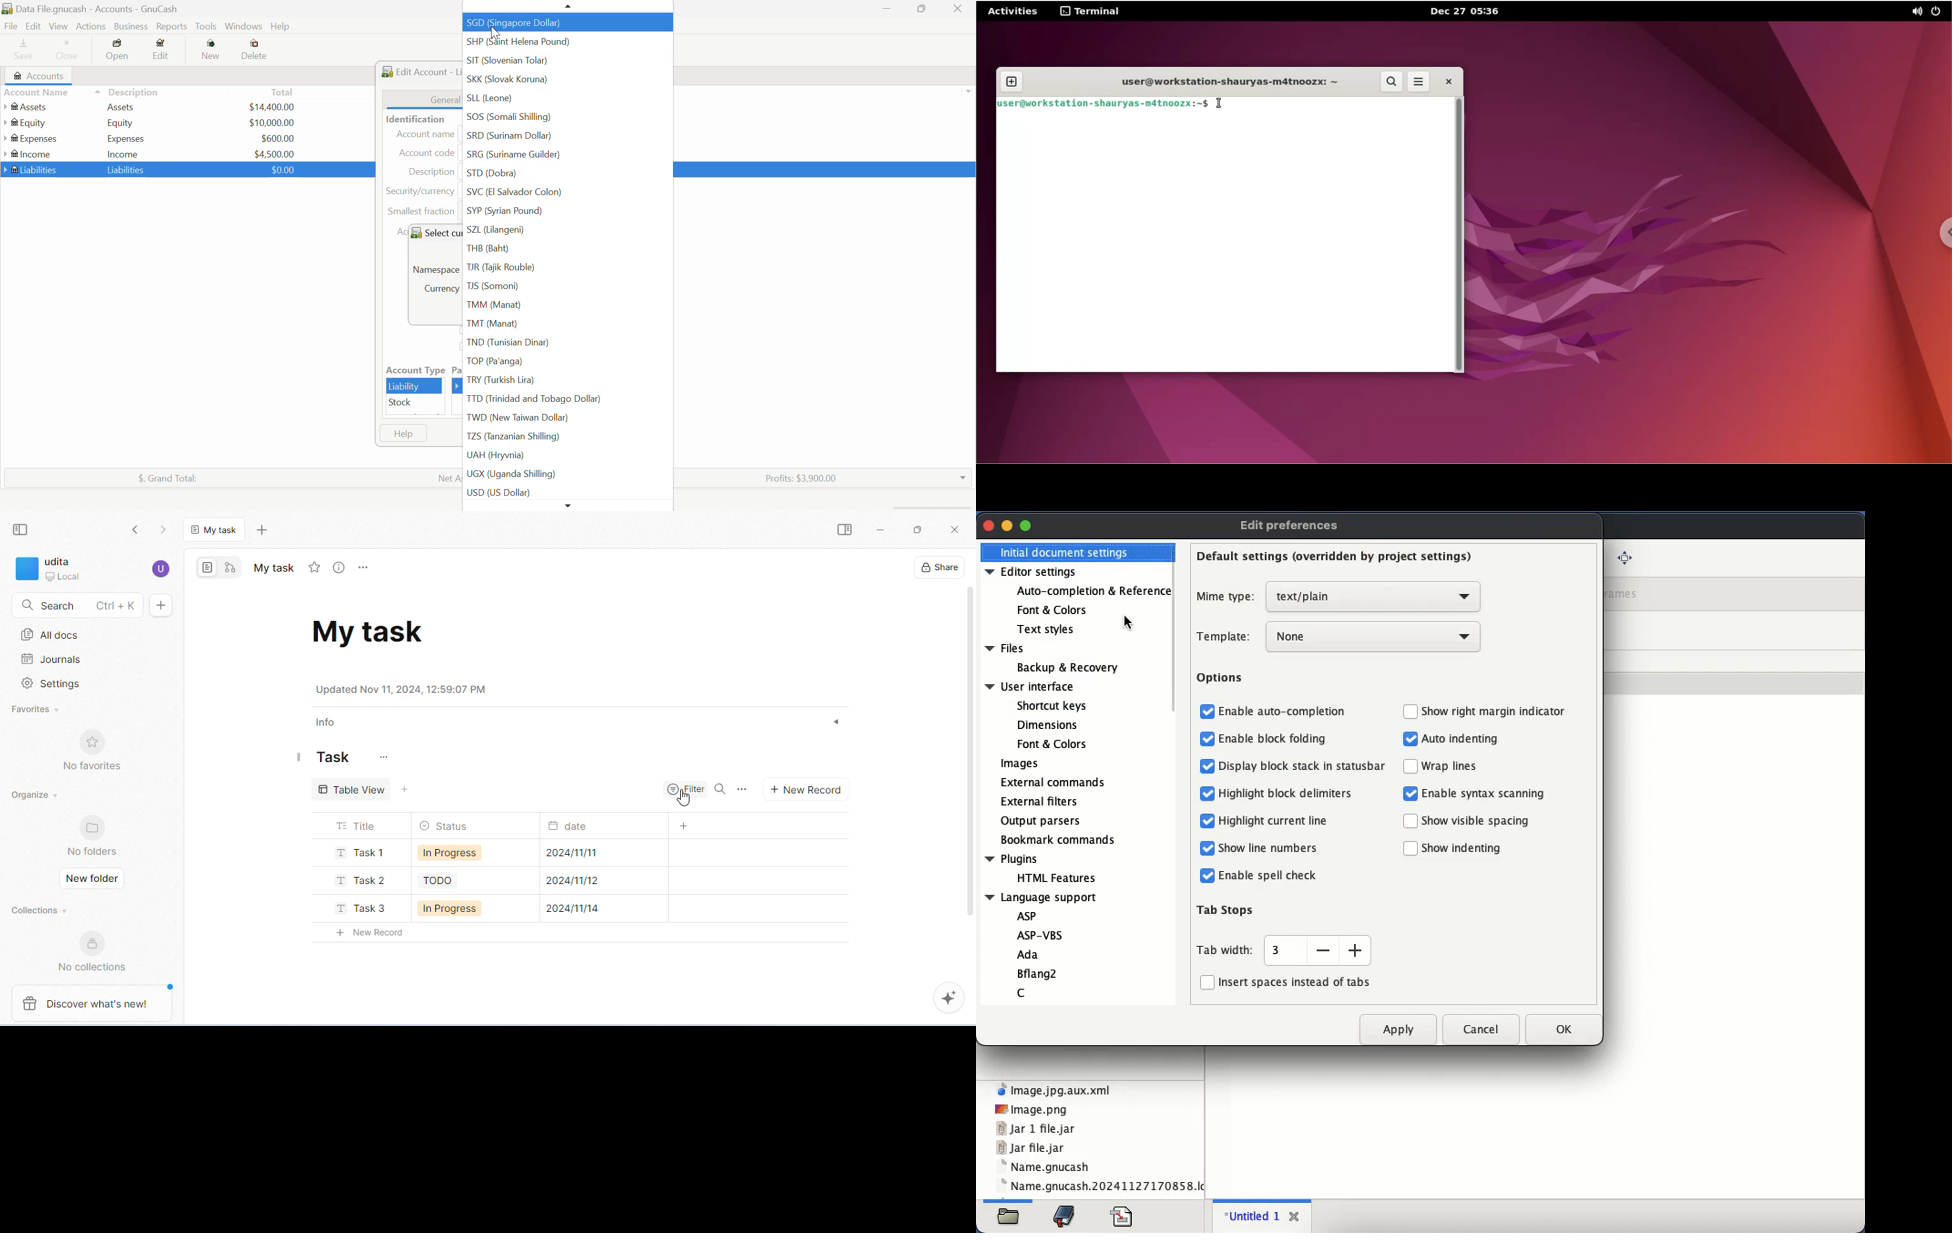 This screenshot has height=1260, width=1960. What do you see at coordinates (122, 123) in the screenshot?
I see `Equity` at bounding box center [122, 123].